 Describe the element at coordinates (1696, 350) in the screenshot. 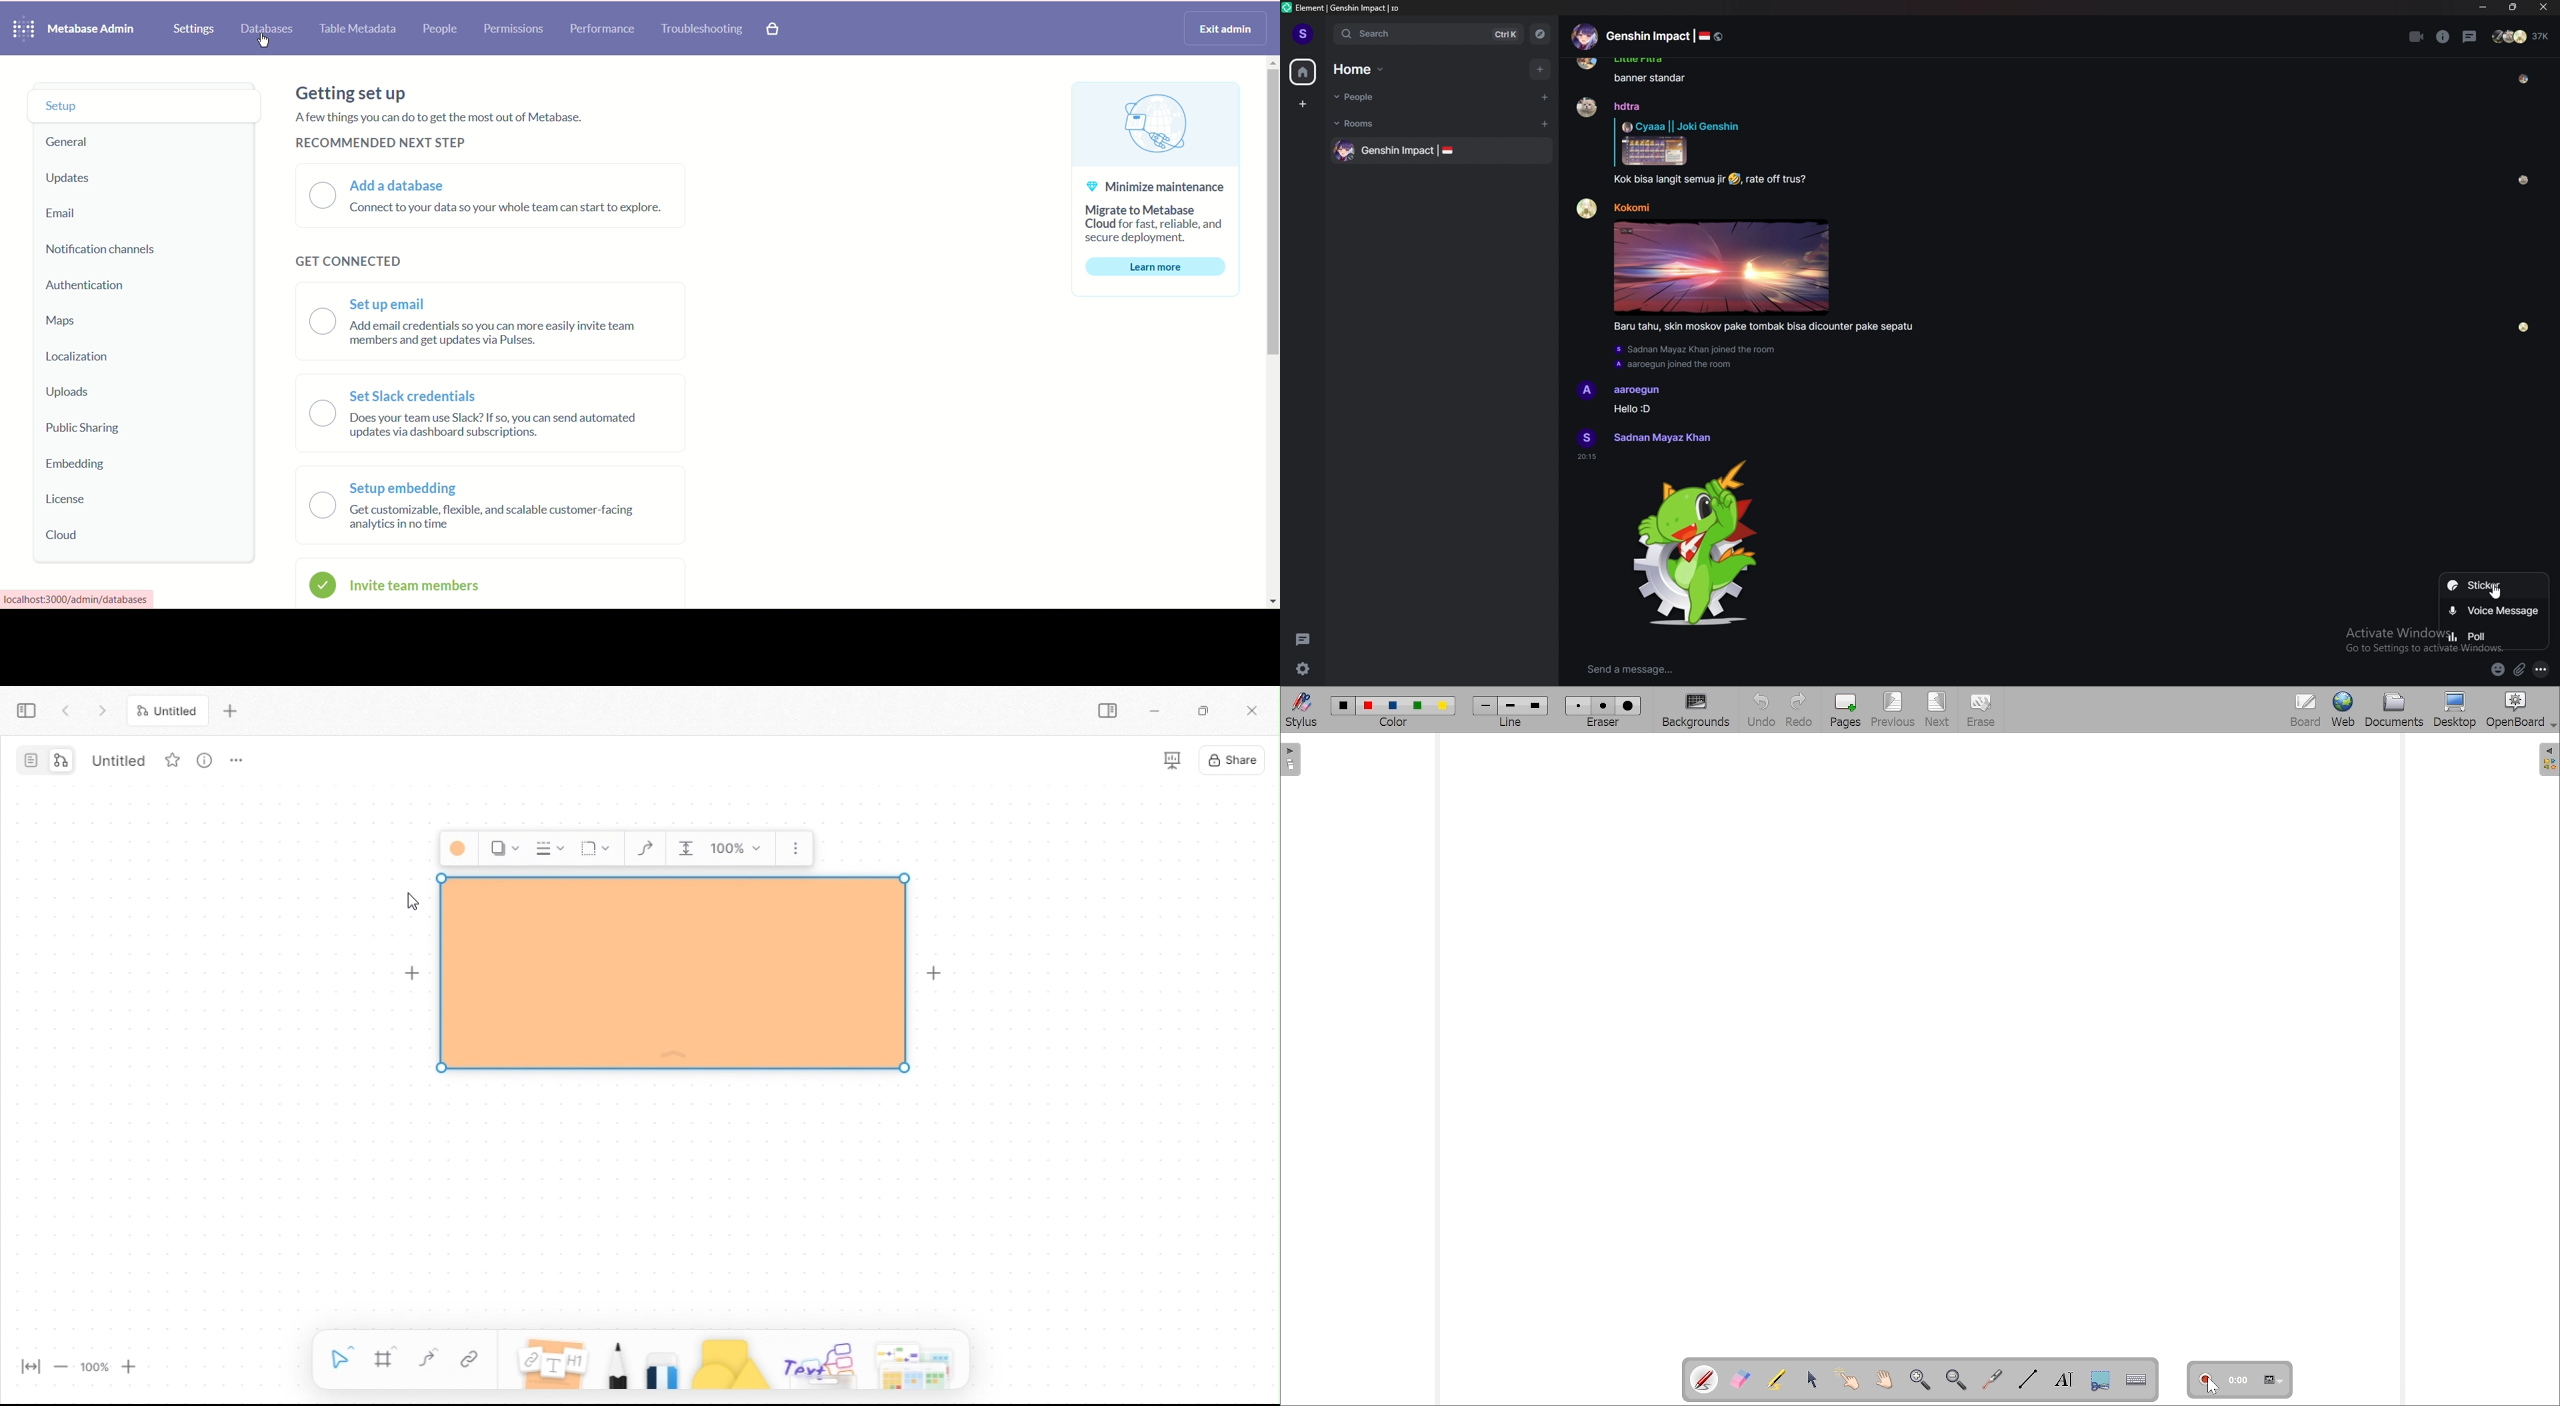

I see `Sadnan Mayaz Khan joined the room` at that location.